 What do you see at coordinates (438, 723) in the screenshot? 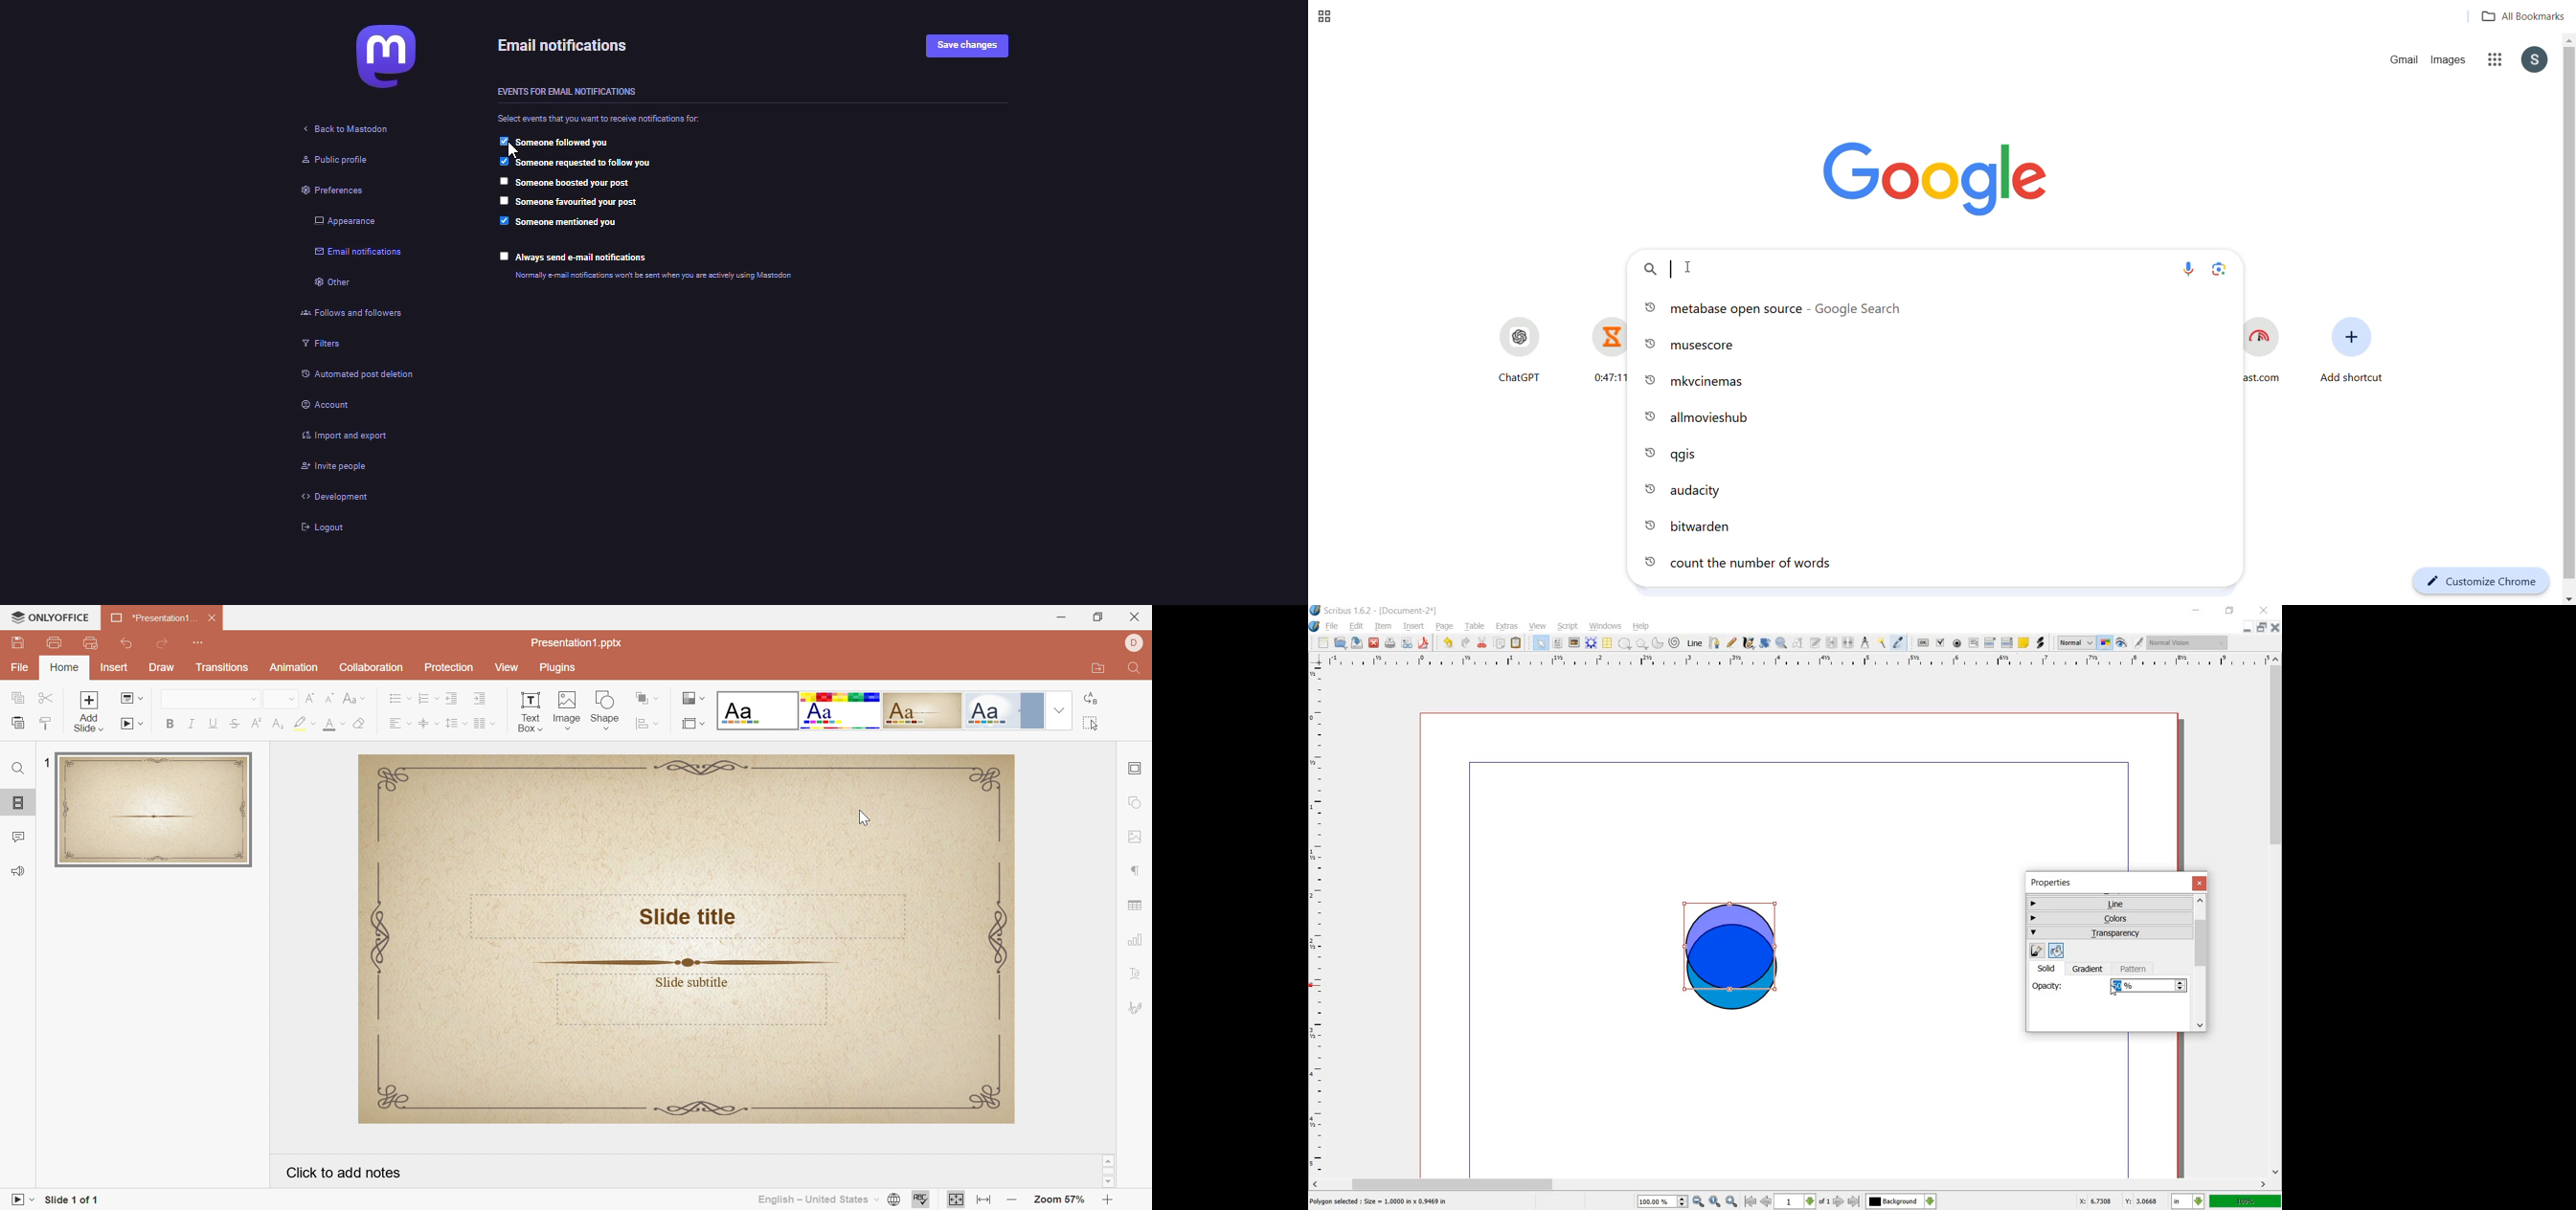
I see `Drop Down` at bounding box center [438, 723].